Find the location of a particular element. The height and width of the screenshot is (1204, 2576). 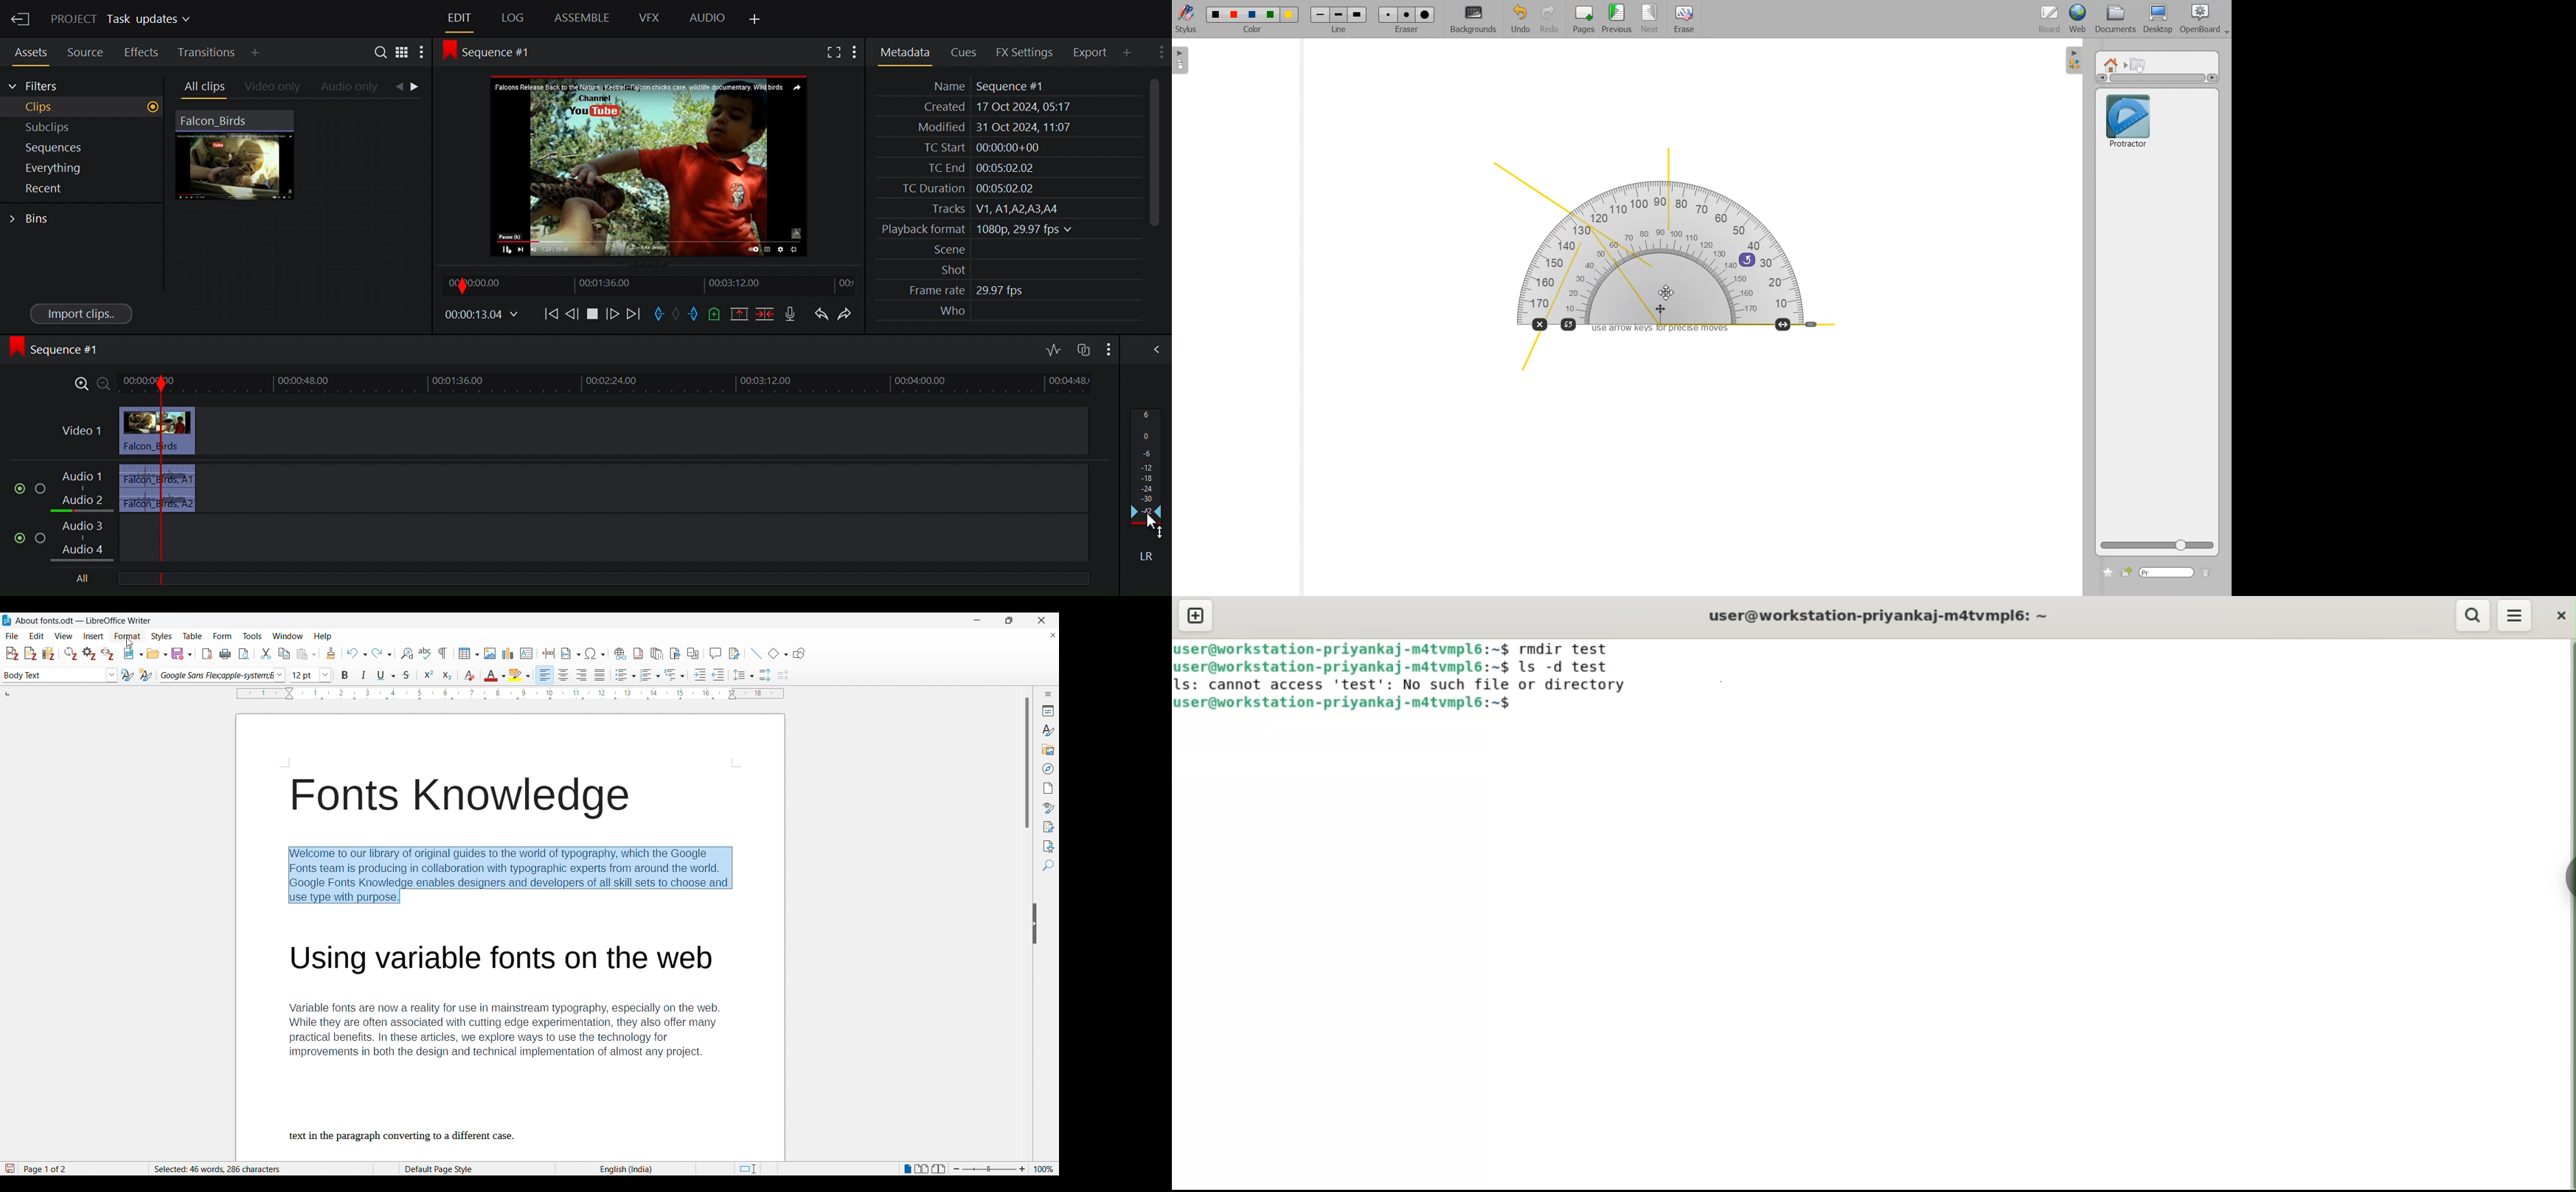

File menu is located at coordinates (12, 636).